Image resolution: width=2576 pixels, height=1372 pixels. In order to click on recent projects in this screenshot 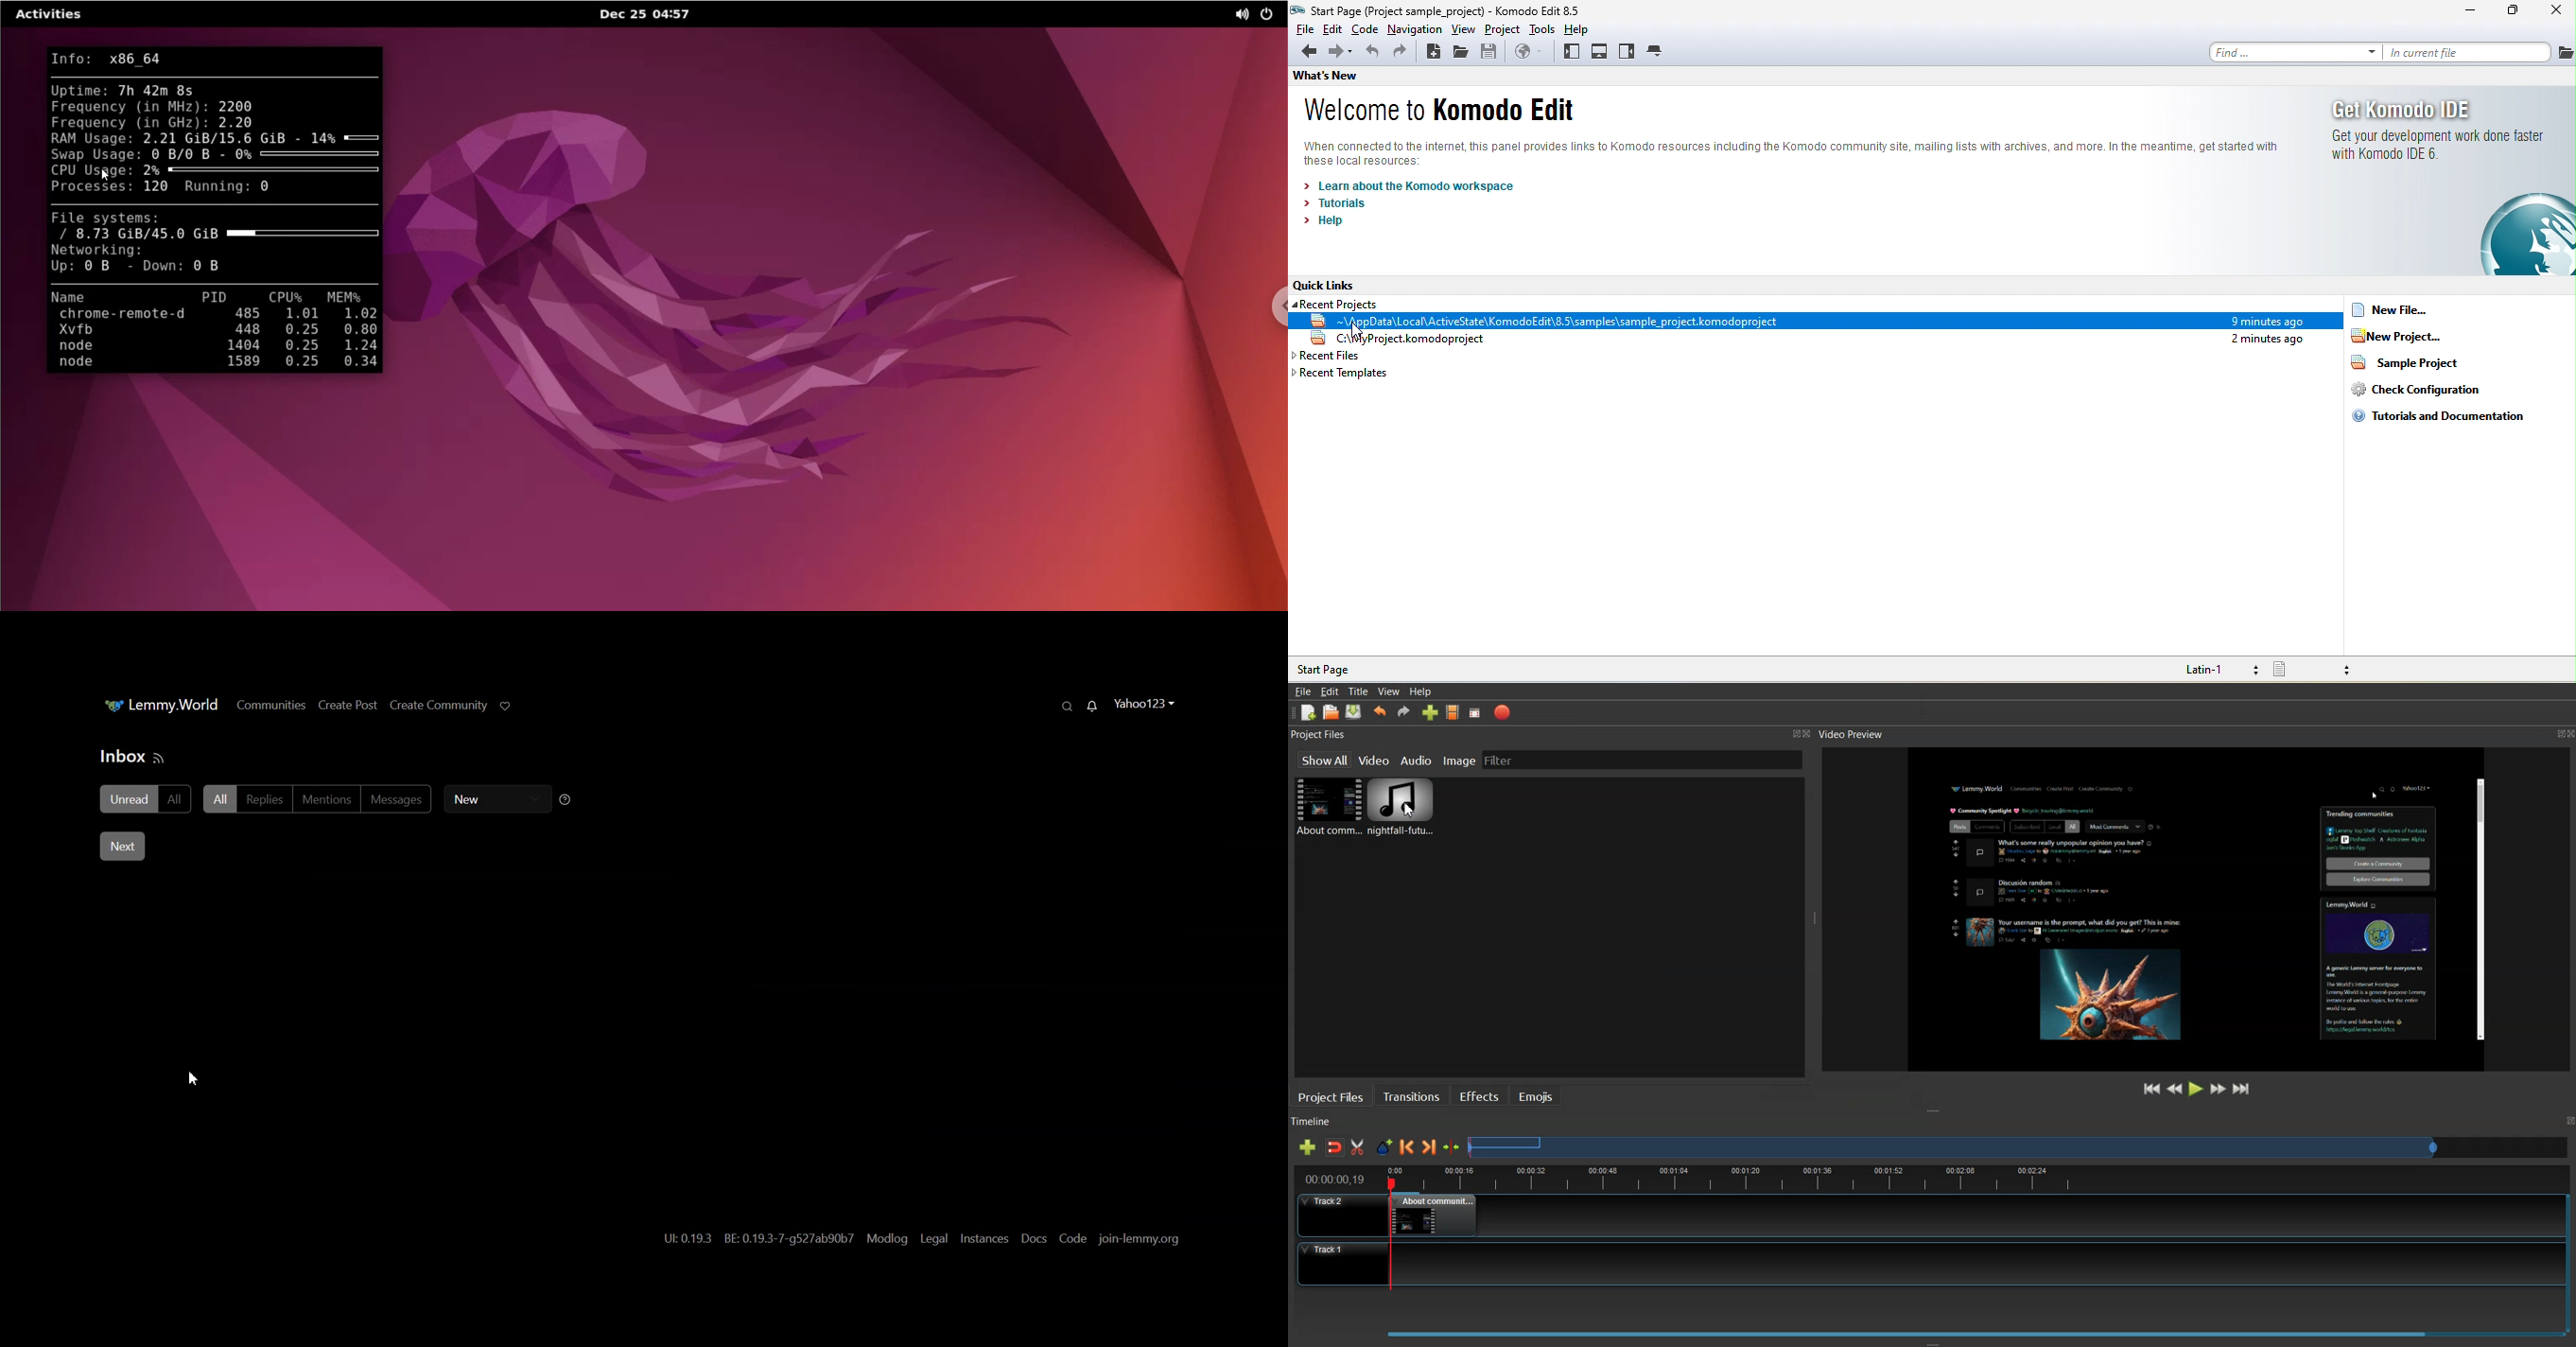, I will do `click(1336, 304)`.